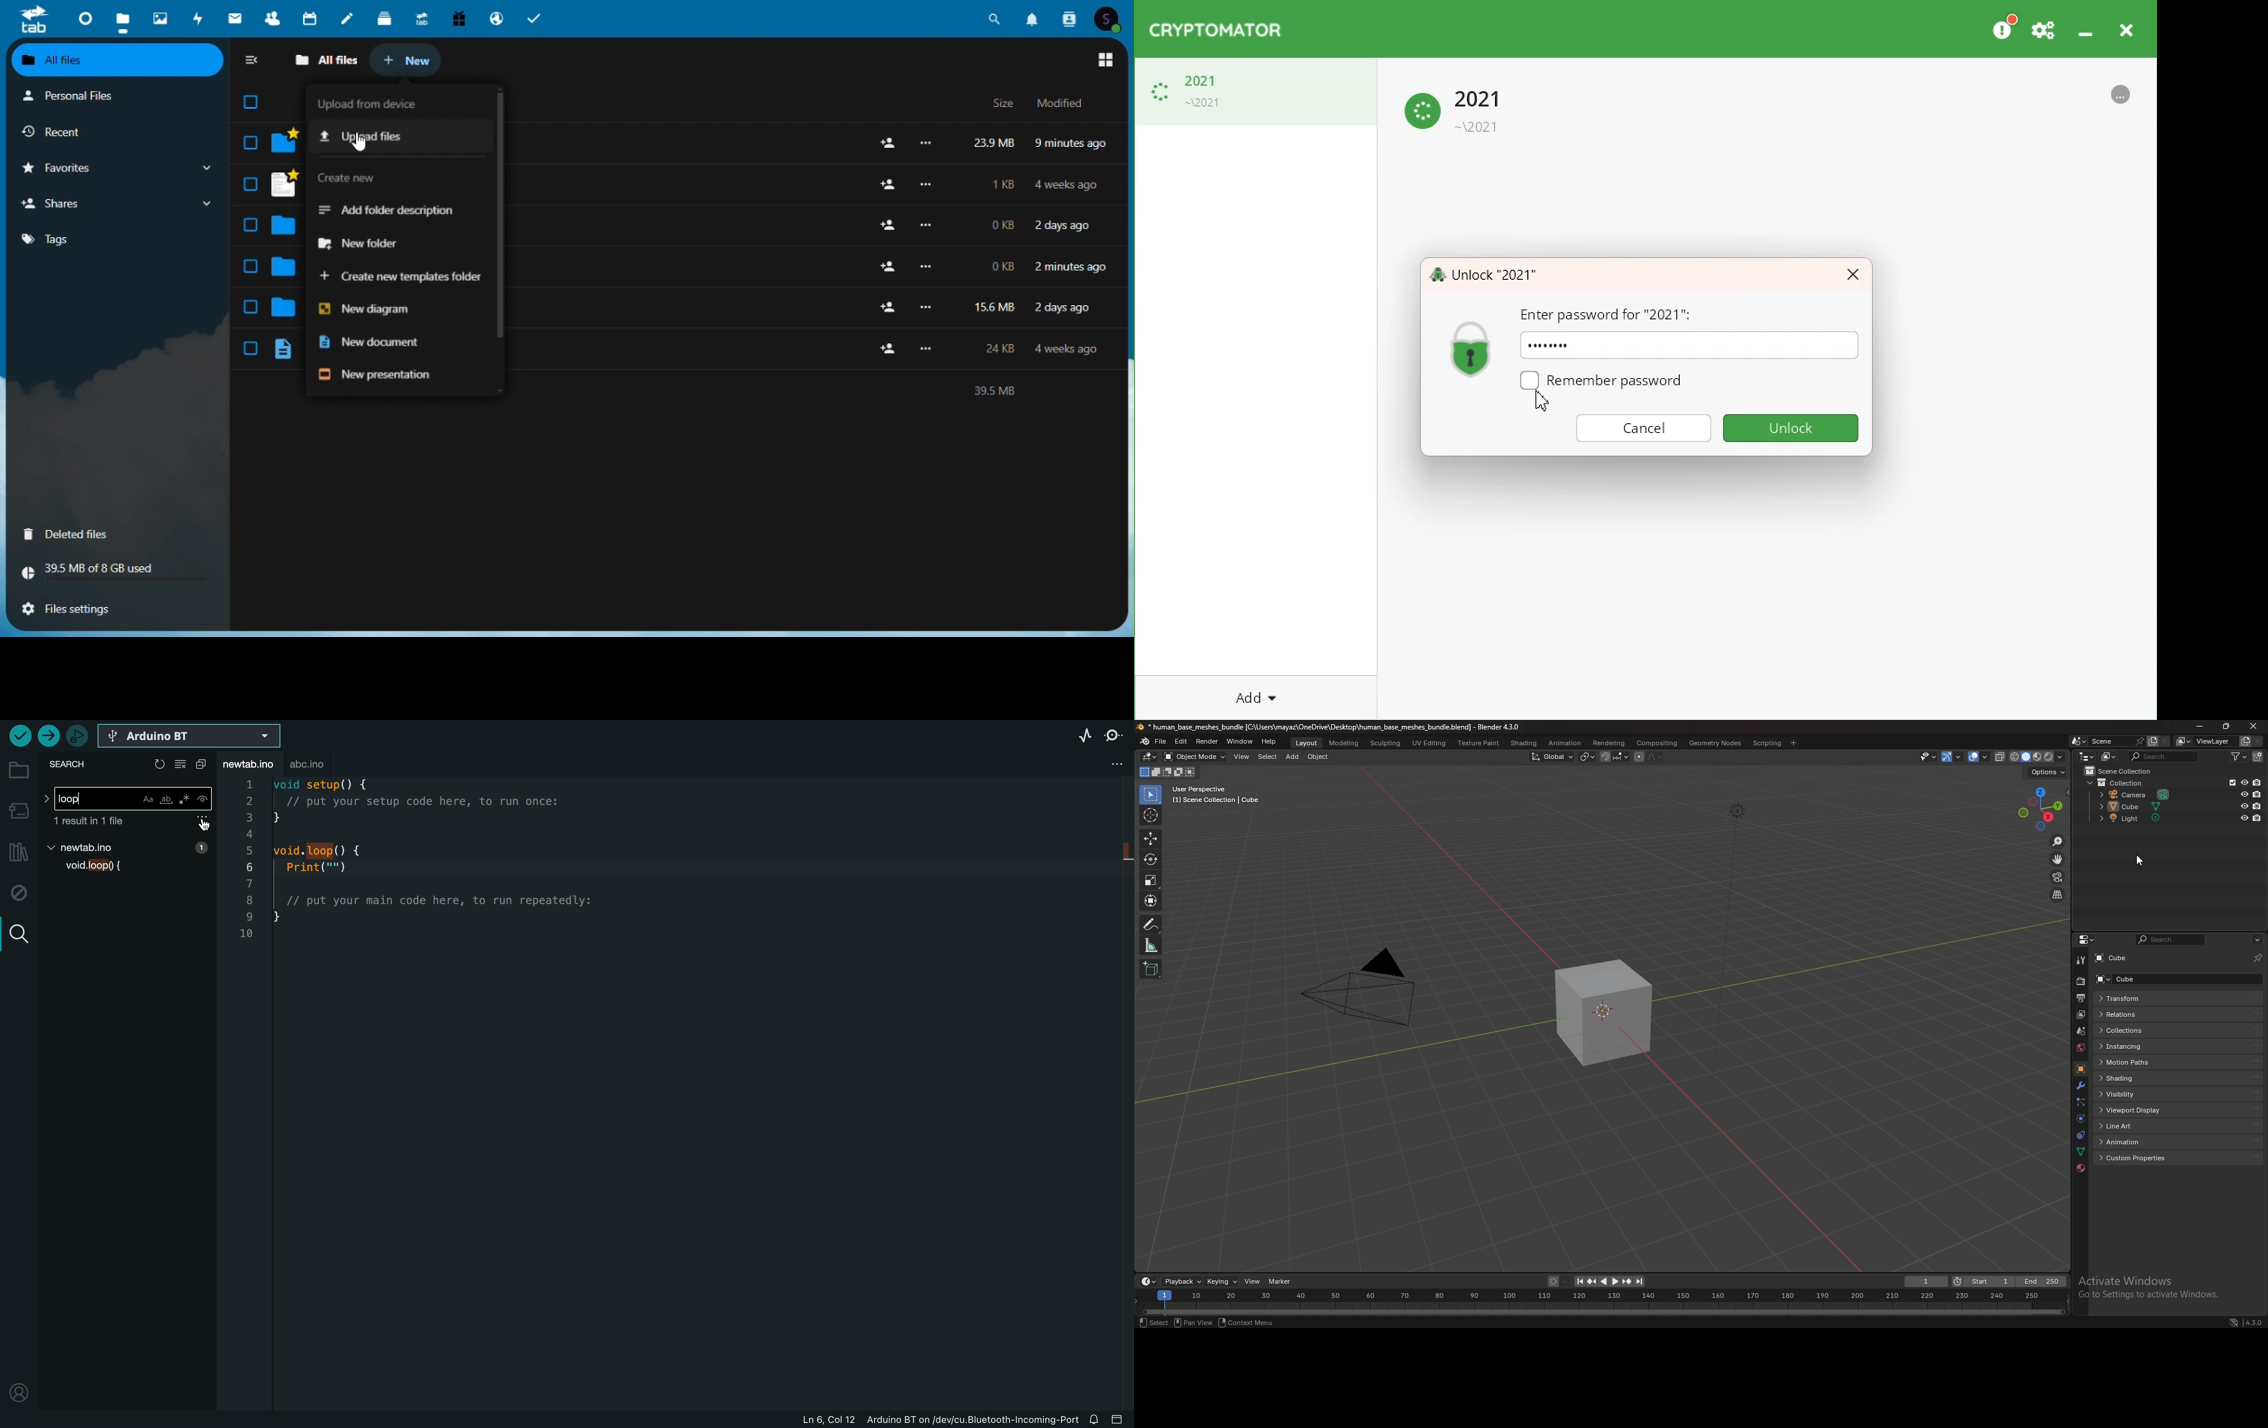 The width and height of the screenshot is (2268, 1428). I want to click on File settings, so click(107, 610).